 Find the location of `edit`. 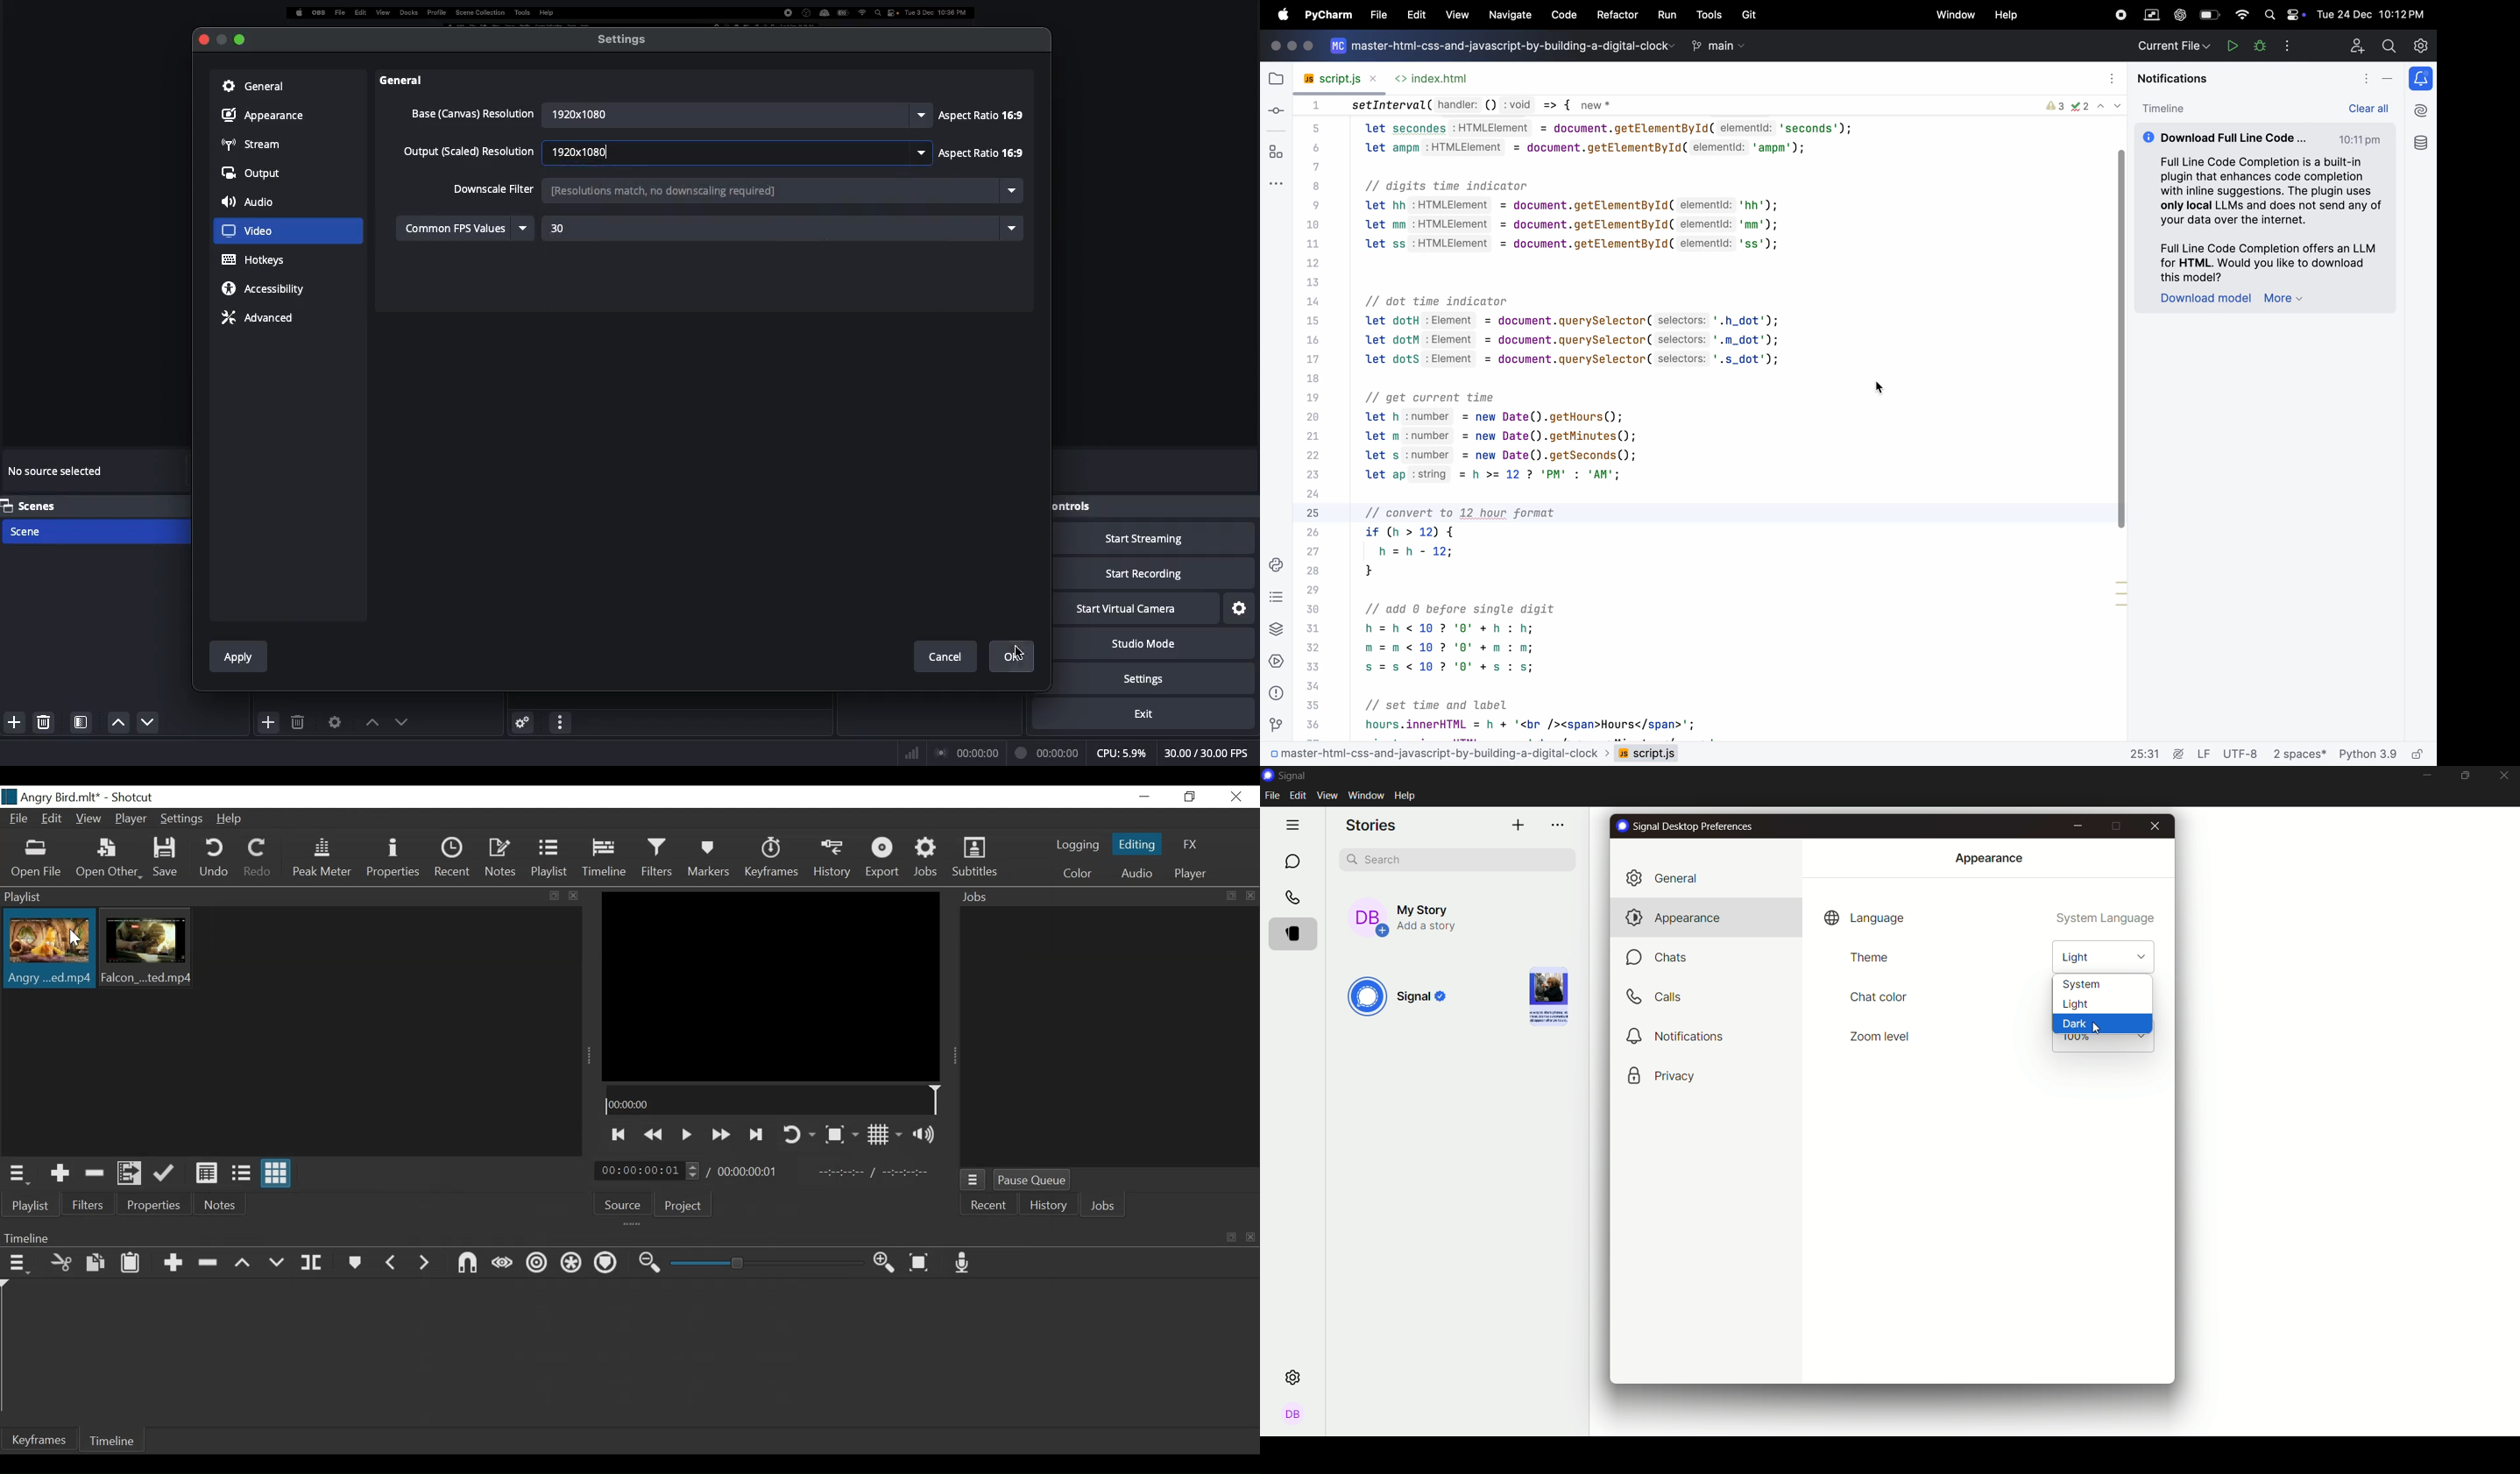

edit is located at coordinates (1300, 797).